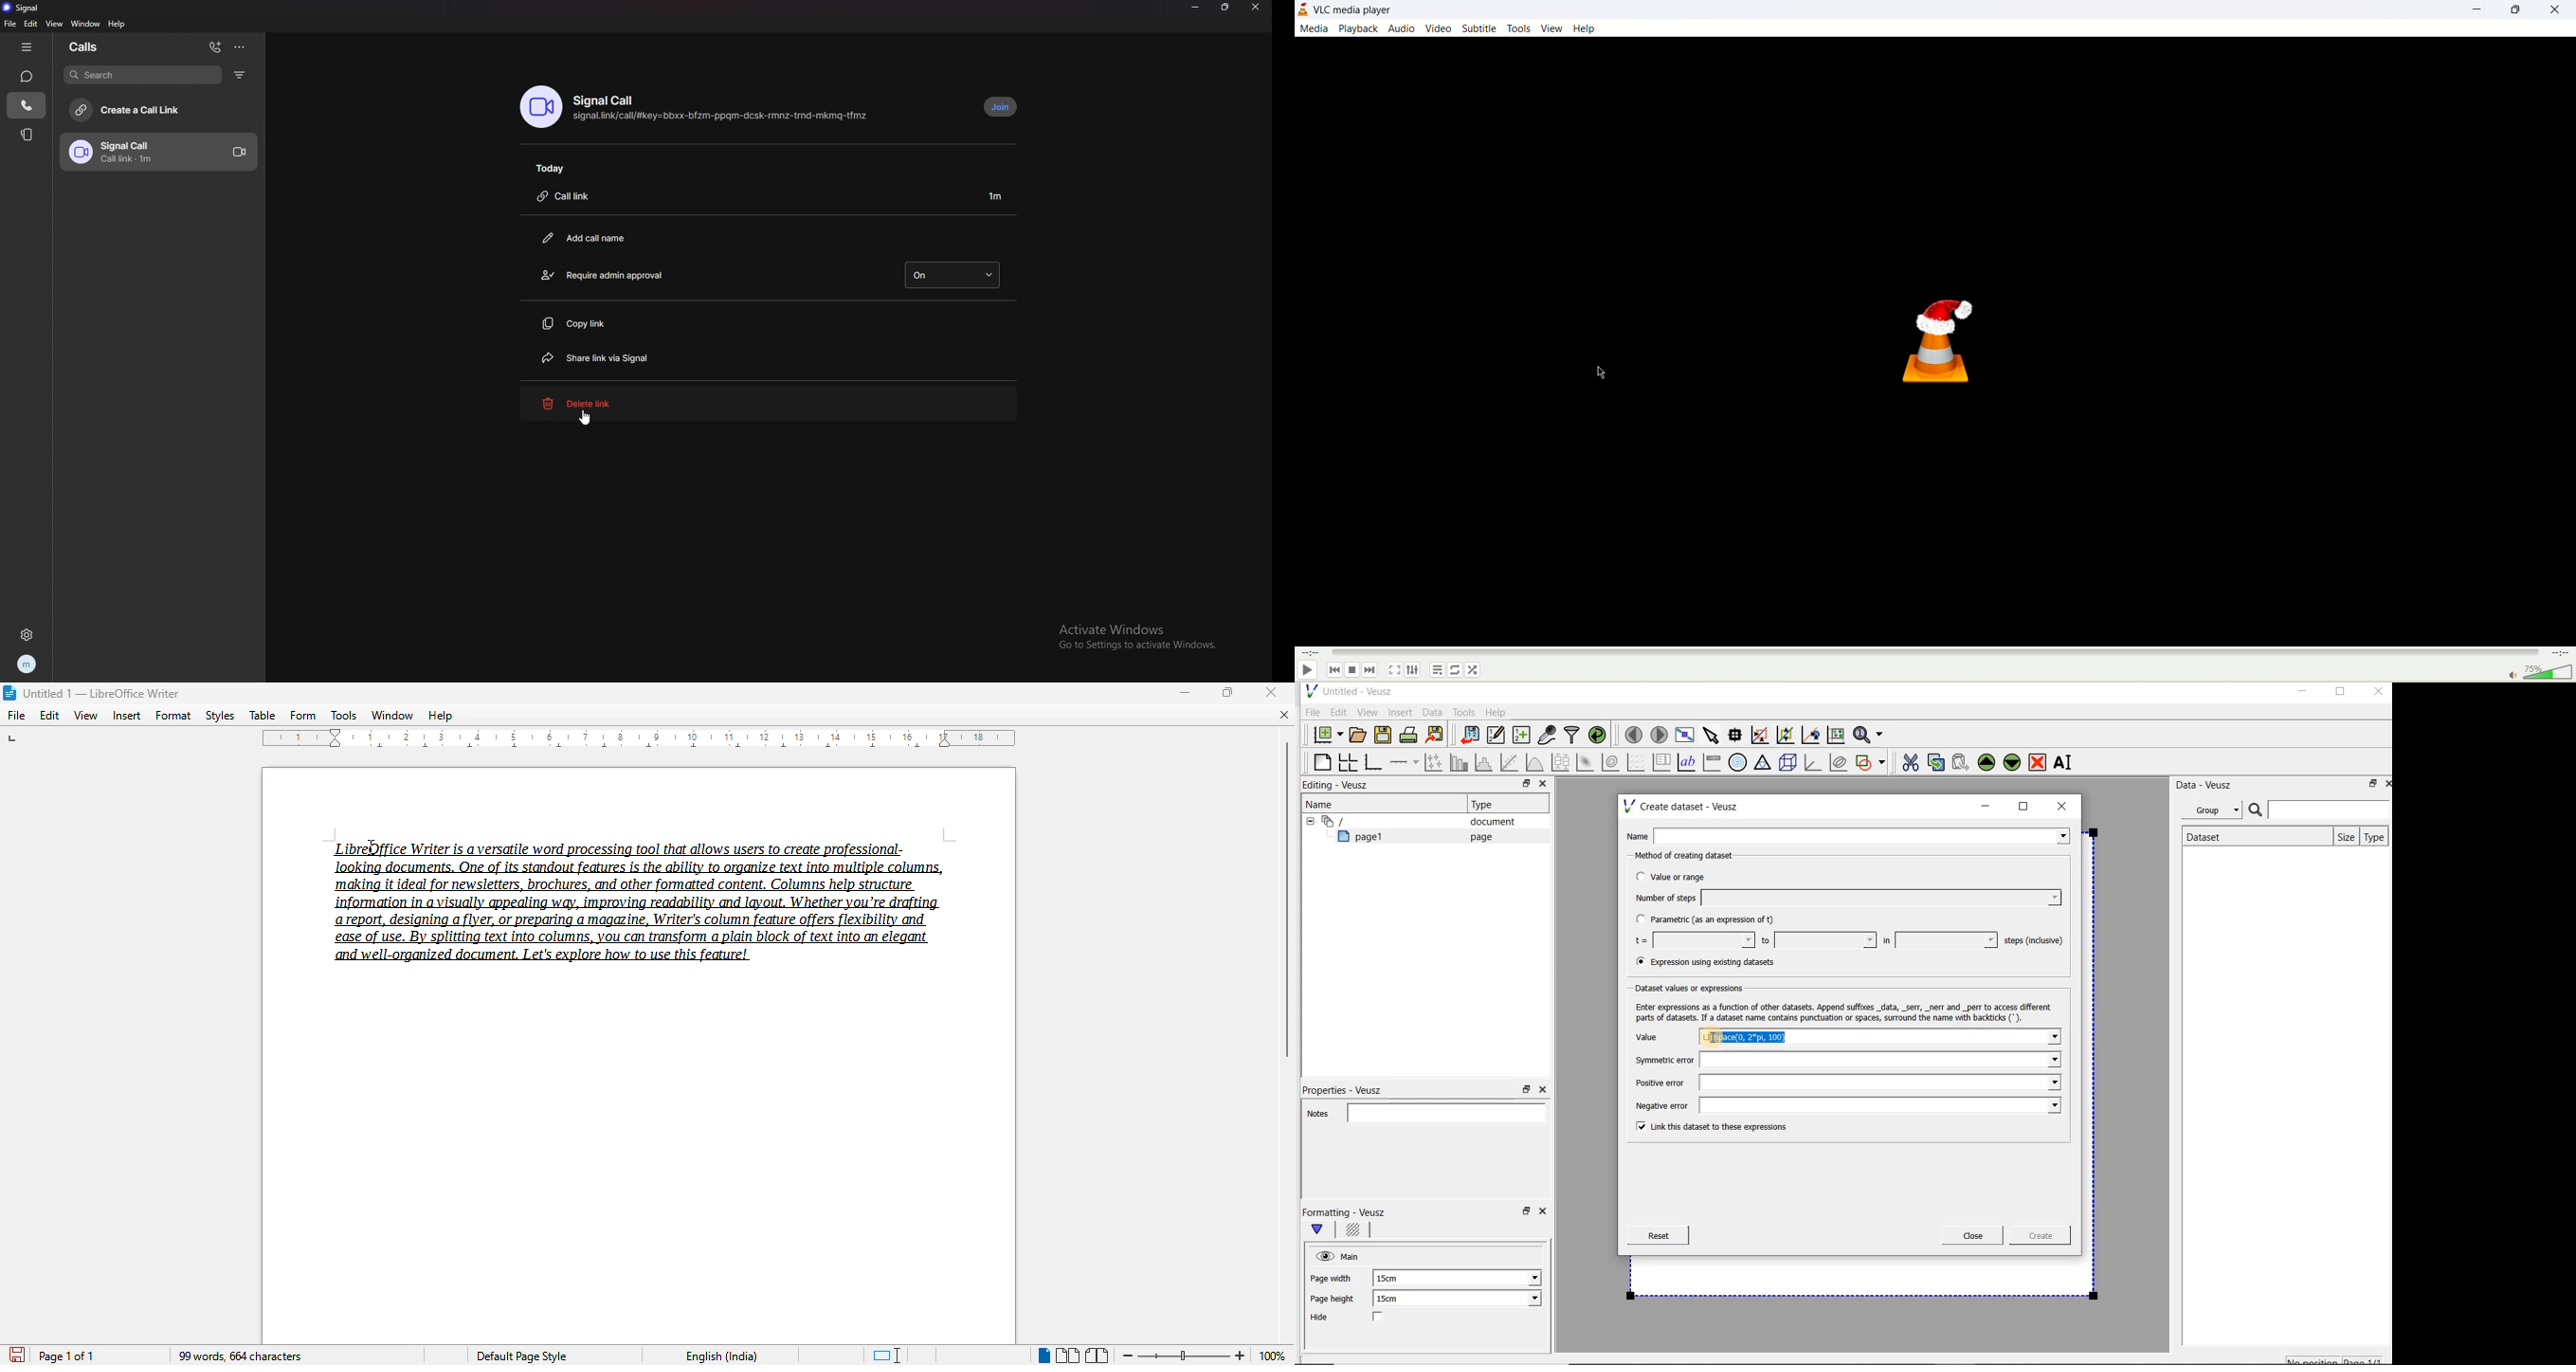 The height and width of the screenshot is (1372, 2576). Describe the element at coordinates (1239, 1356) in the screenshot. I see `zoom in` at that location.